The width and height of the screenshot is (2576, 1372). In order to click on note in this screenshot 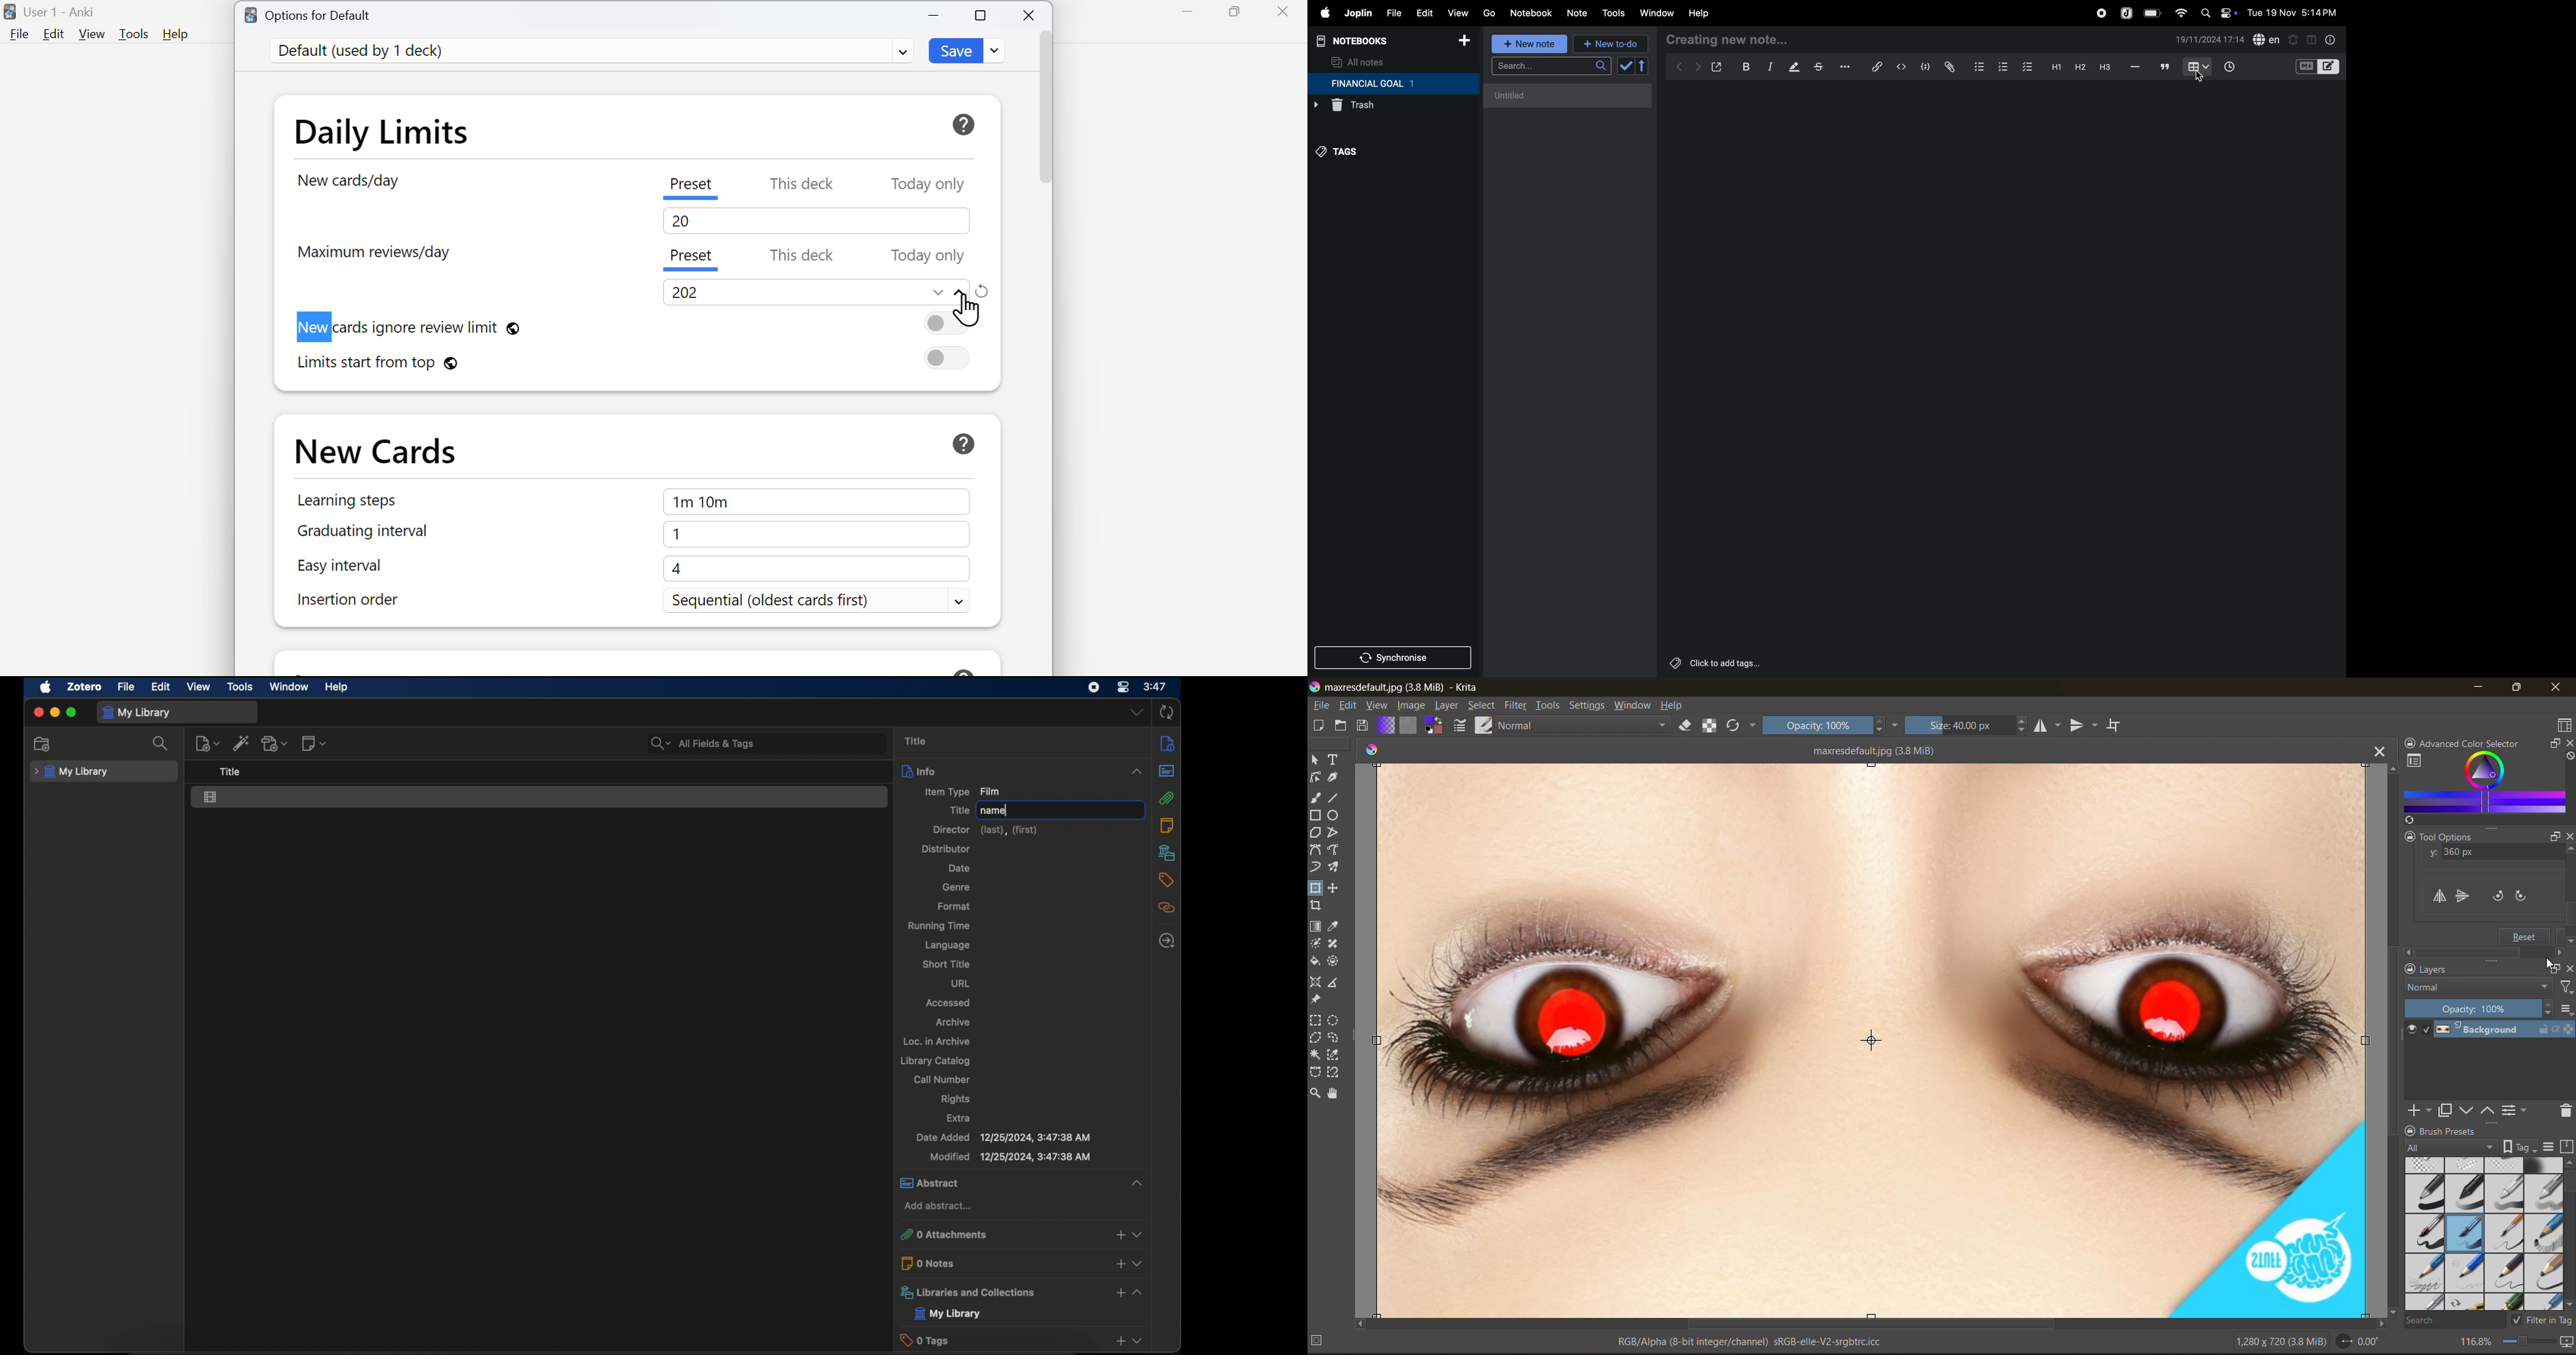, I will do `click(1579, 13)`.